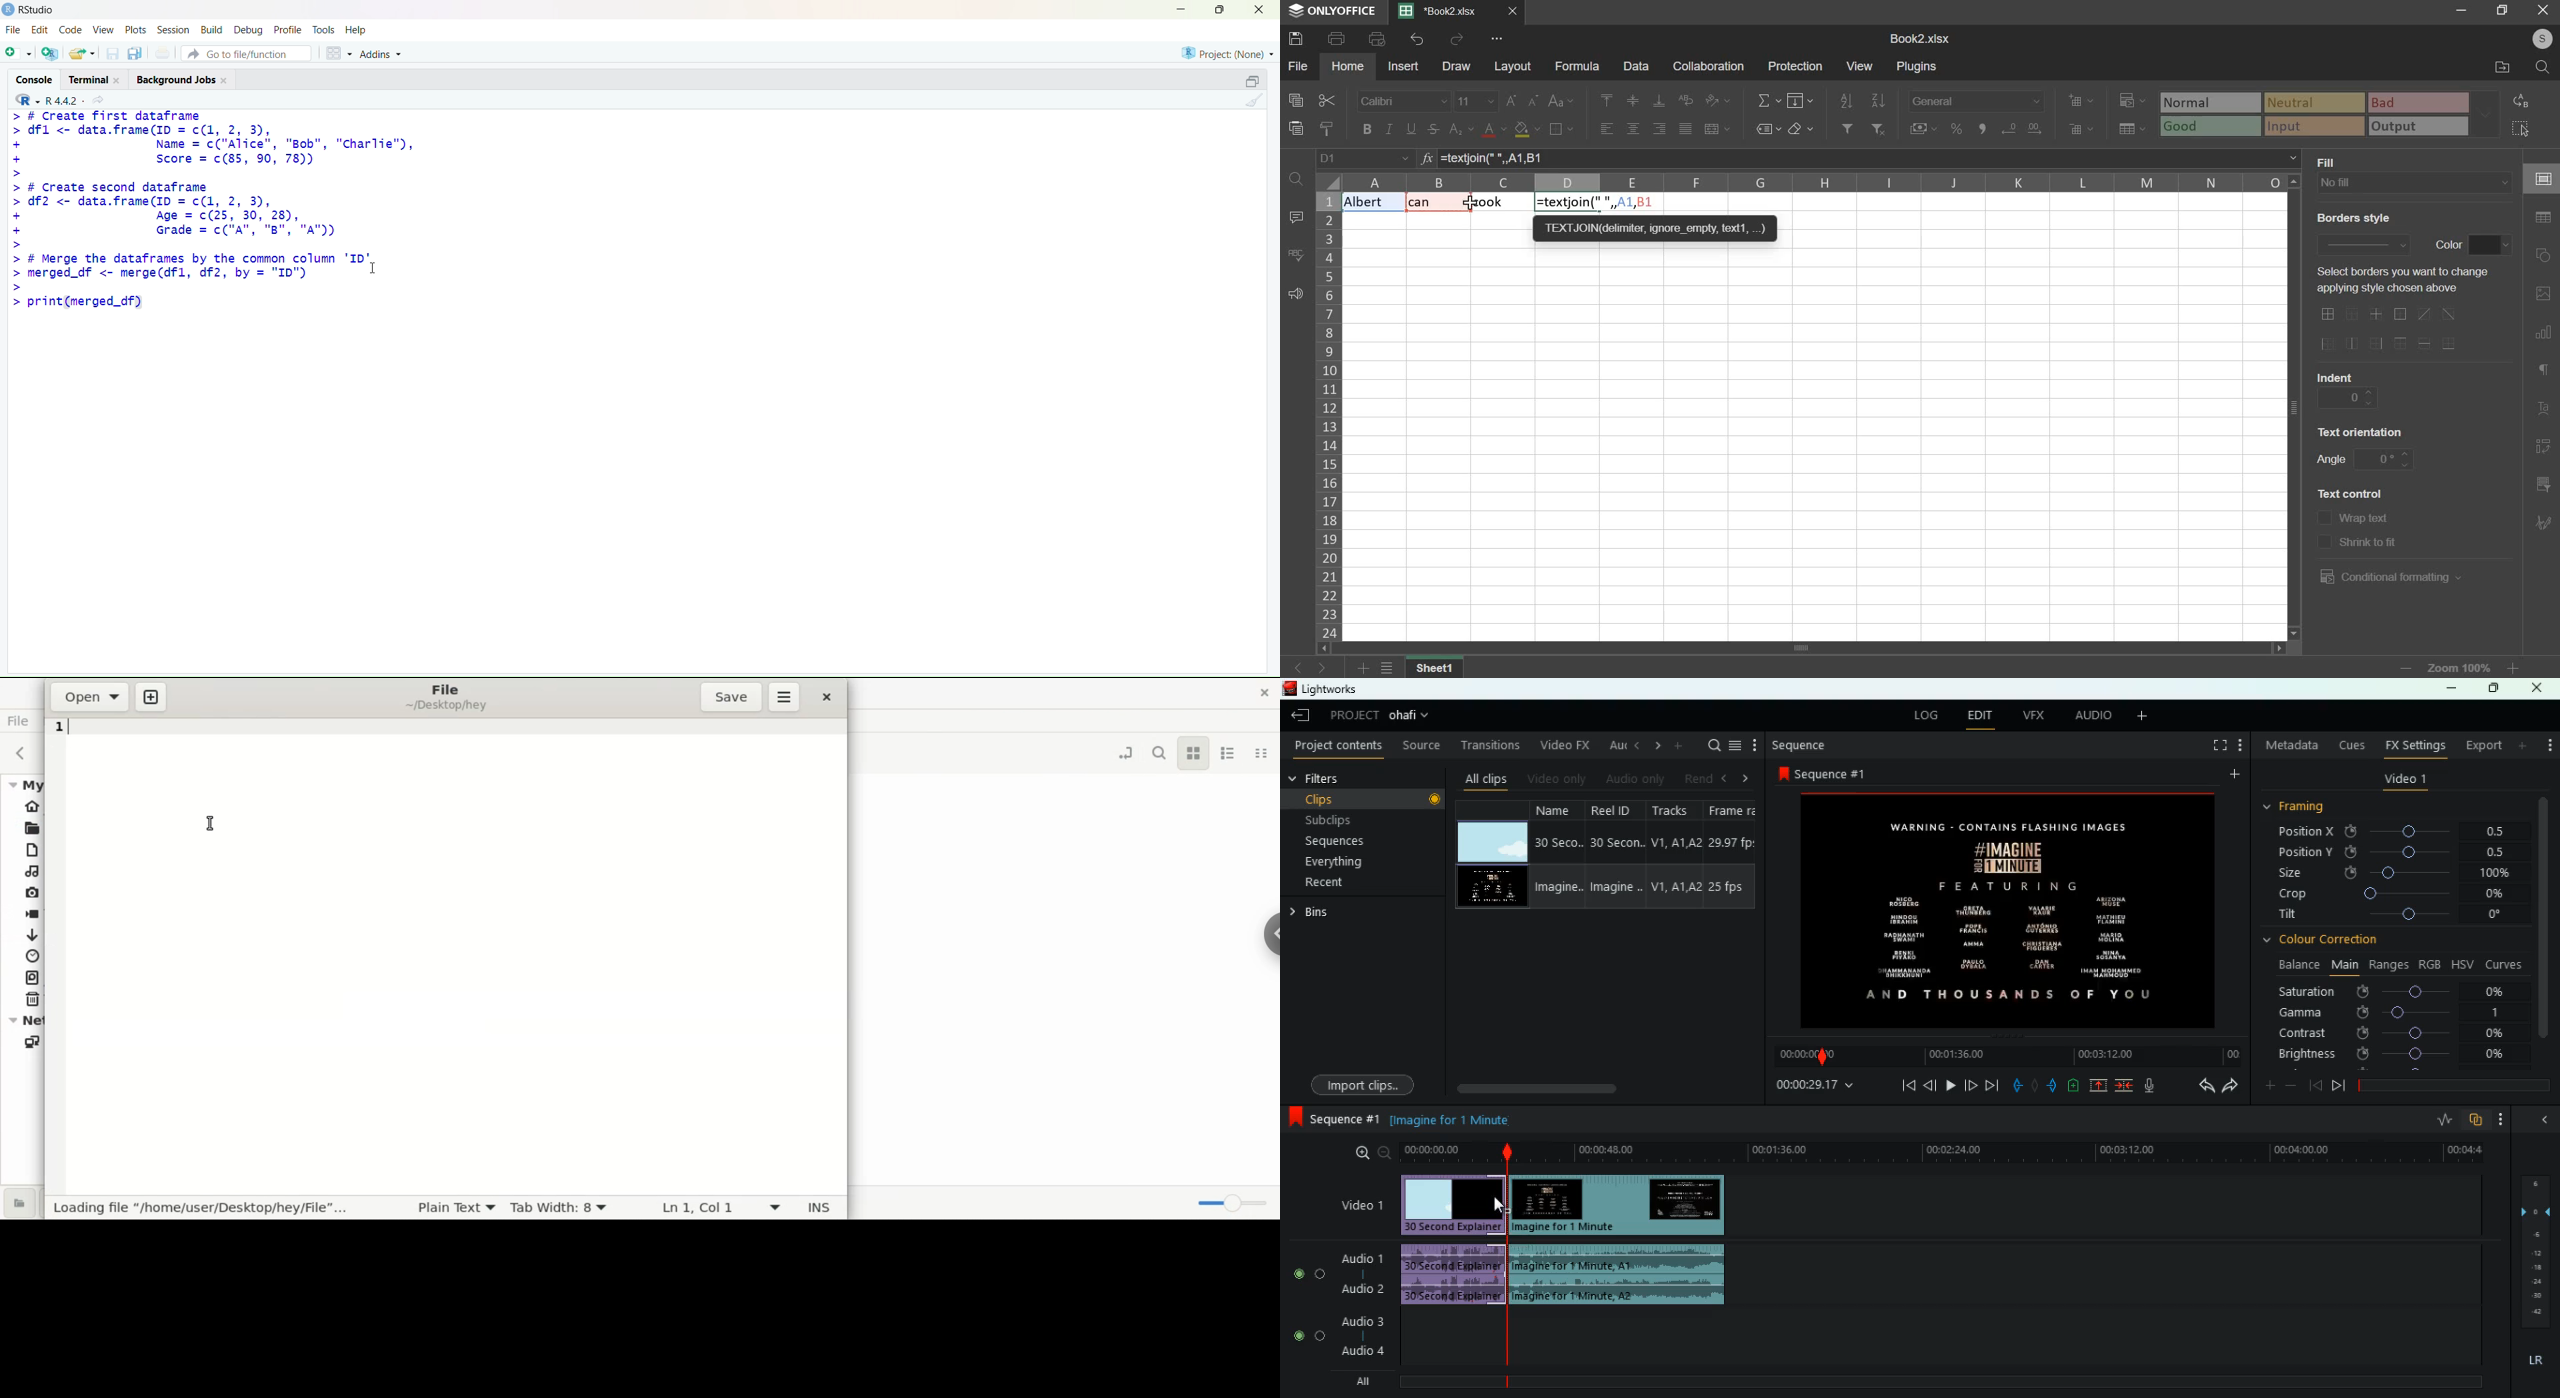 This screenshot has width=2576, height=1400. I want to click on filters, so click(1330, 779).